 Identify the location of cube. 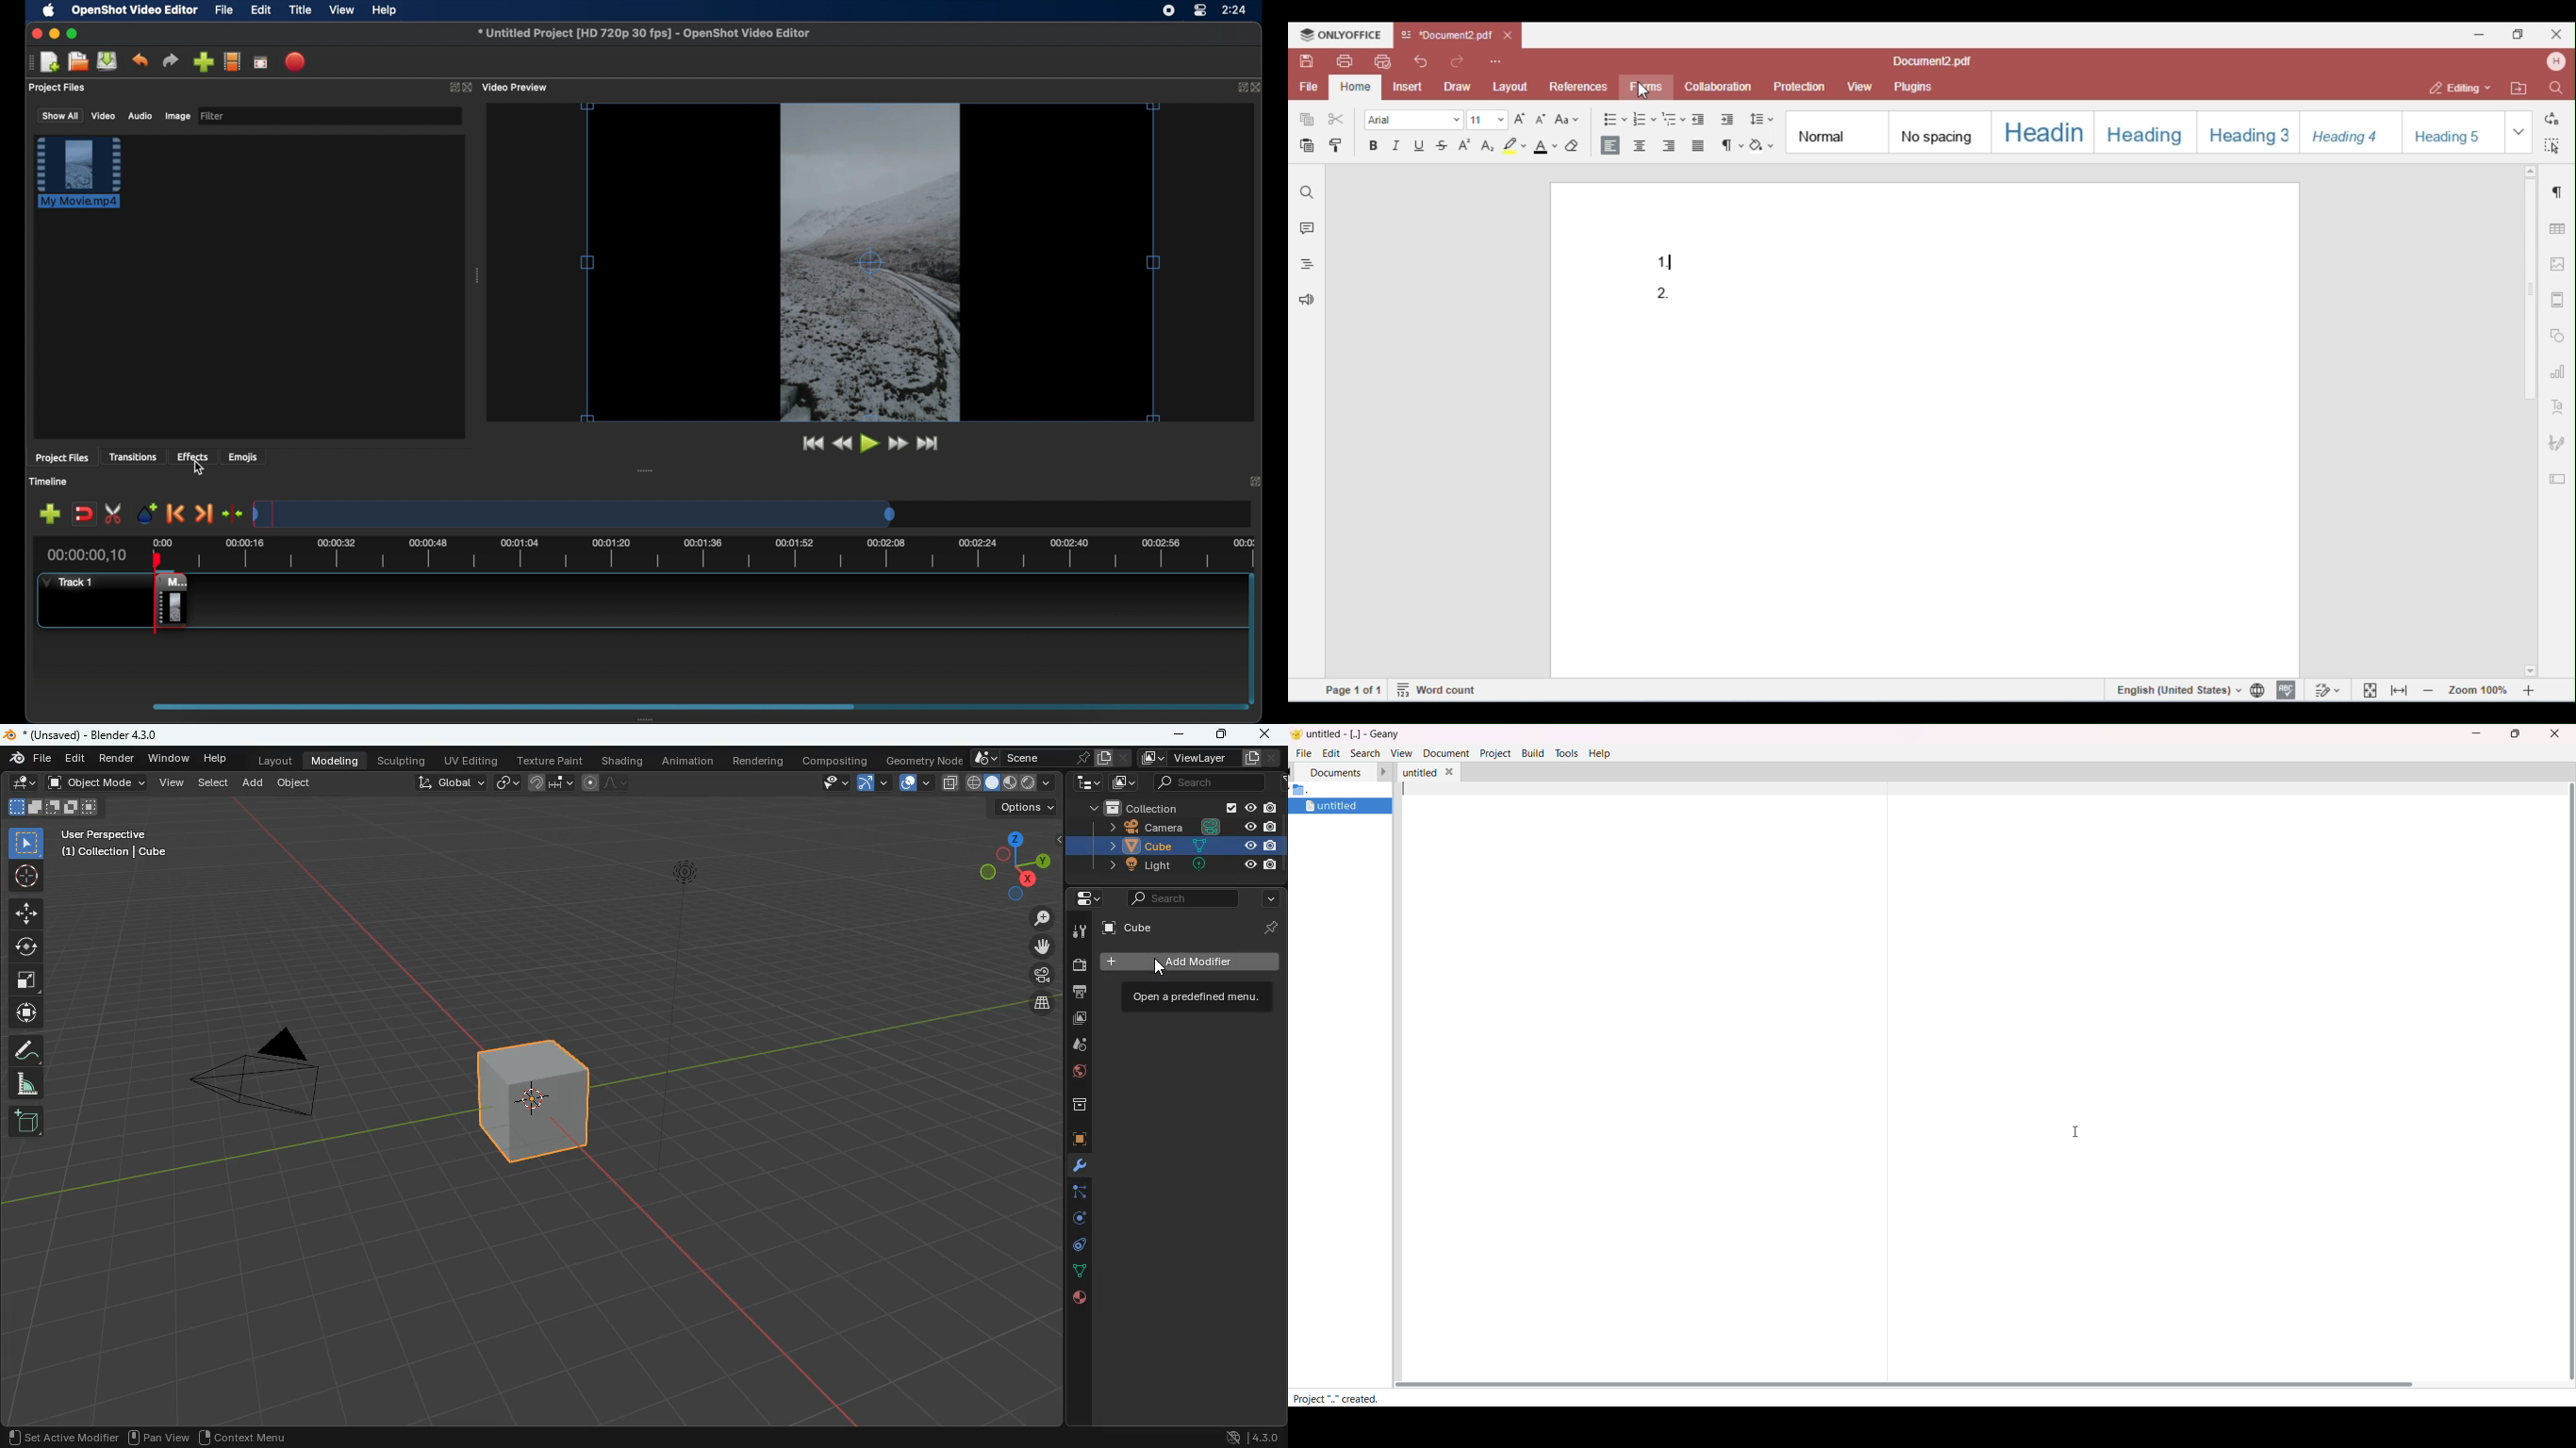
(1126, 845).